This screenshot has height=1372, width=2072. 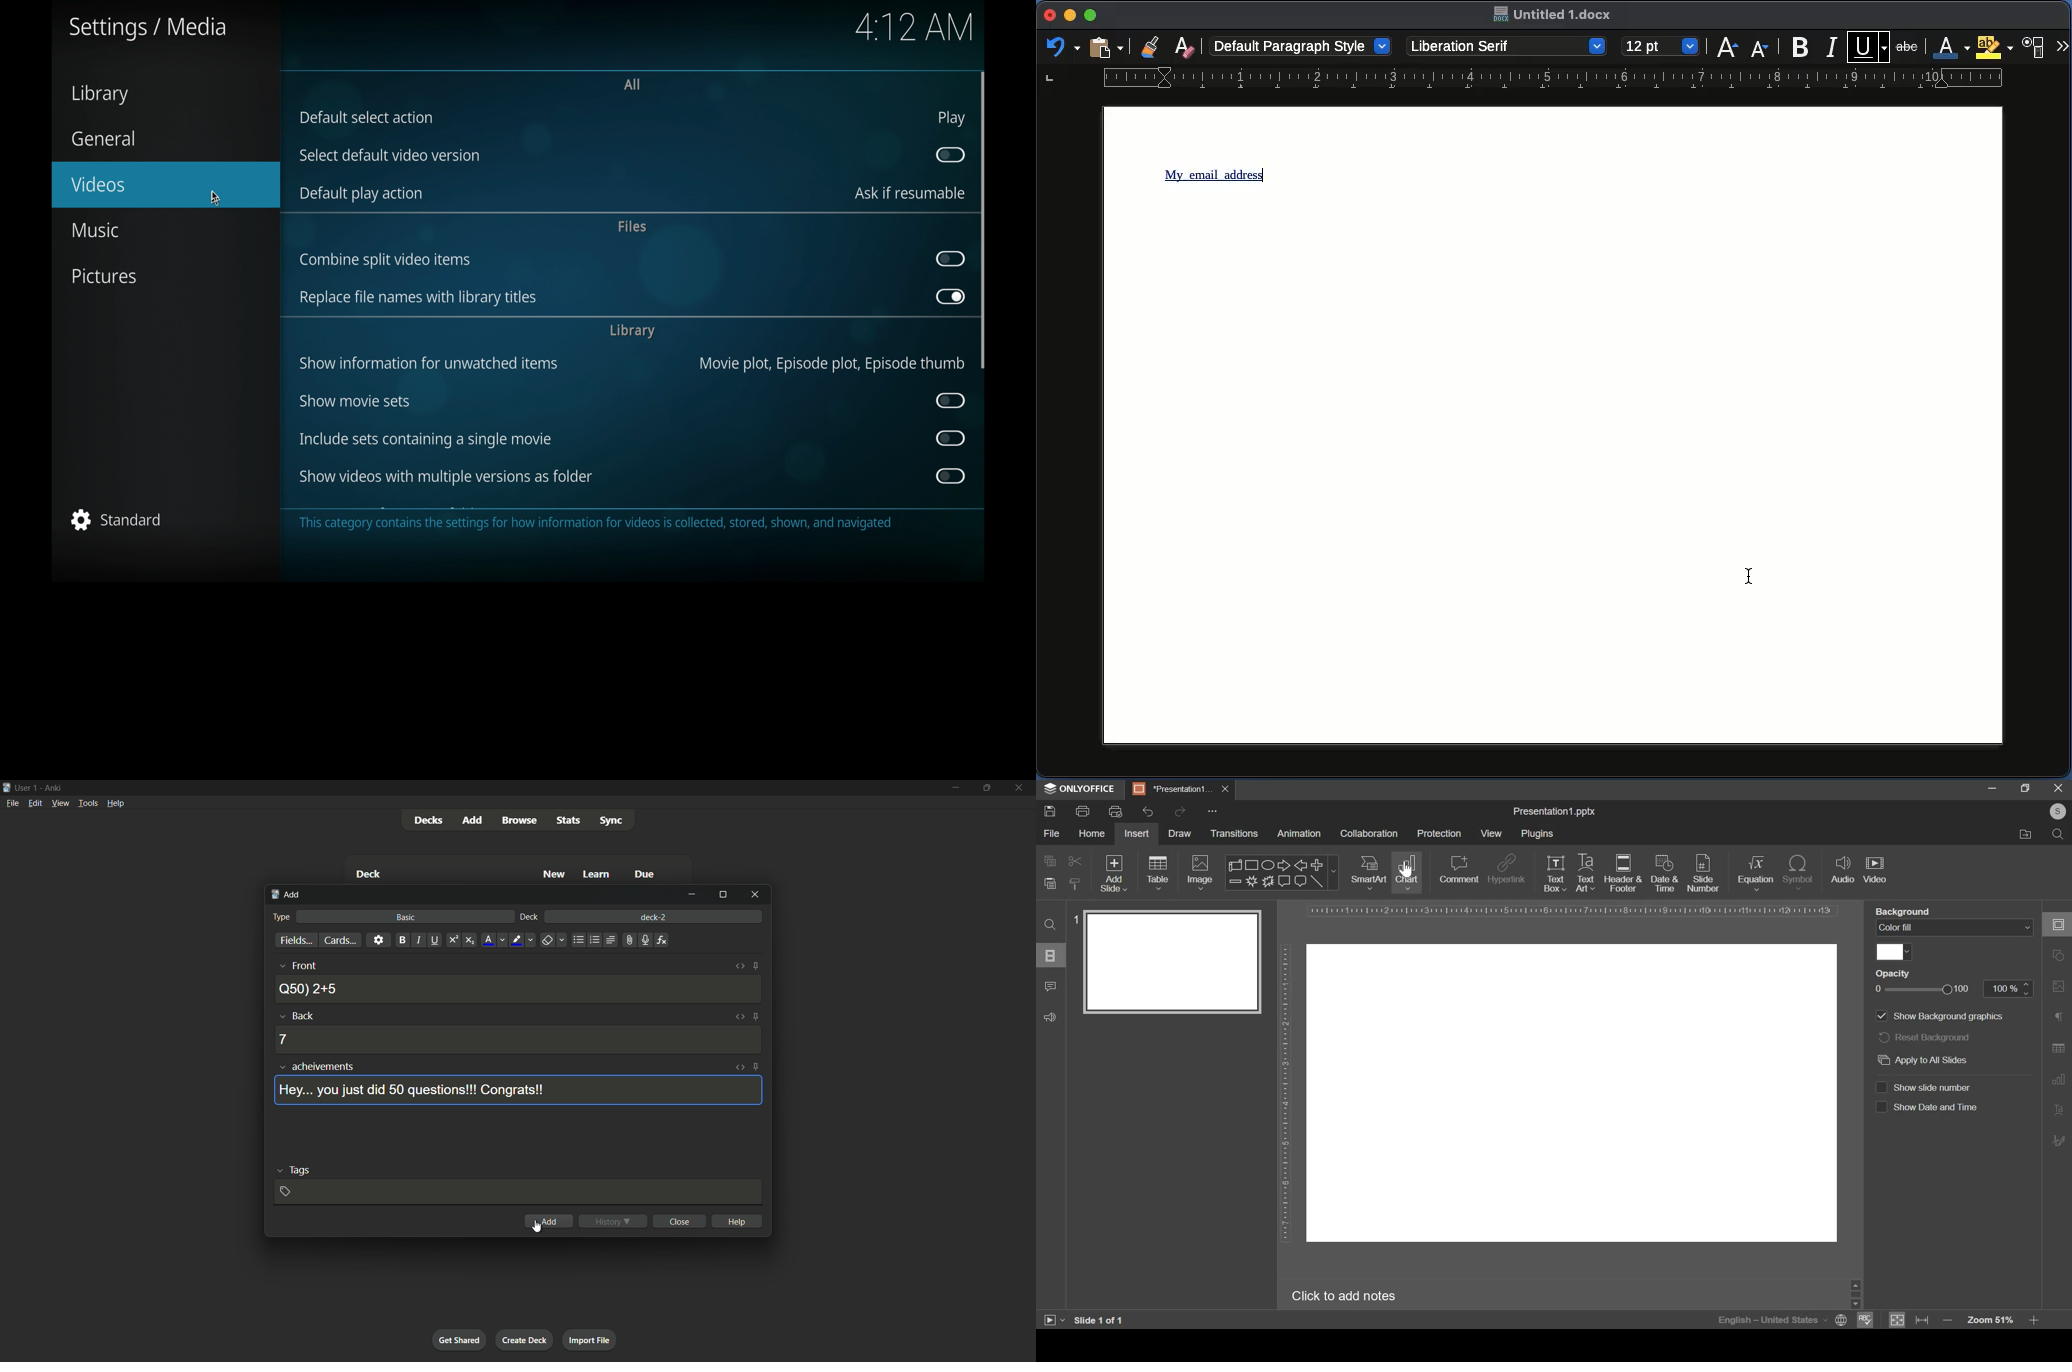 What do you see at coordinates (632, 332) in the screenshot?
I see `library` at bounding box center [632, 332].